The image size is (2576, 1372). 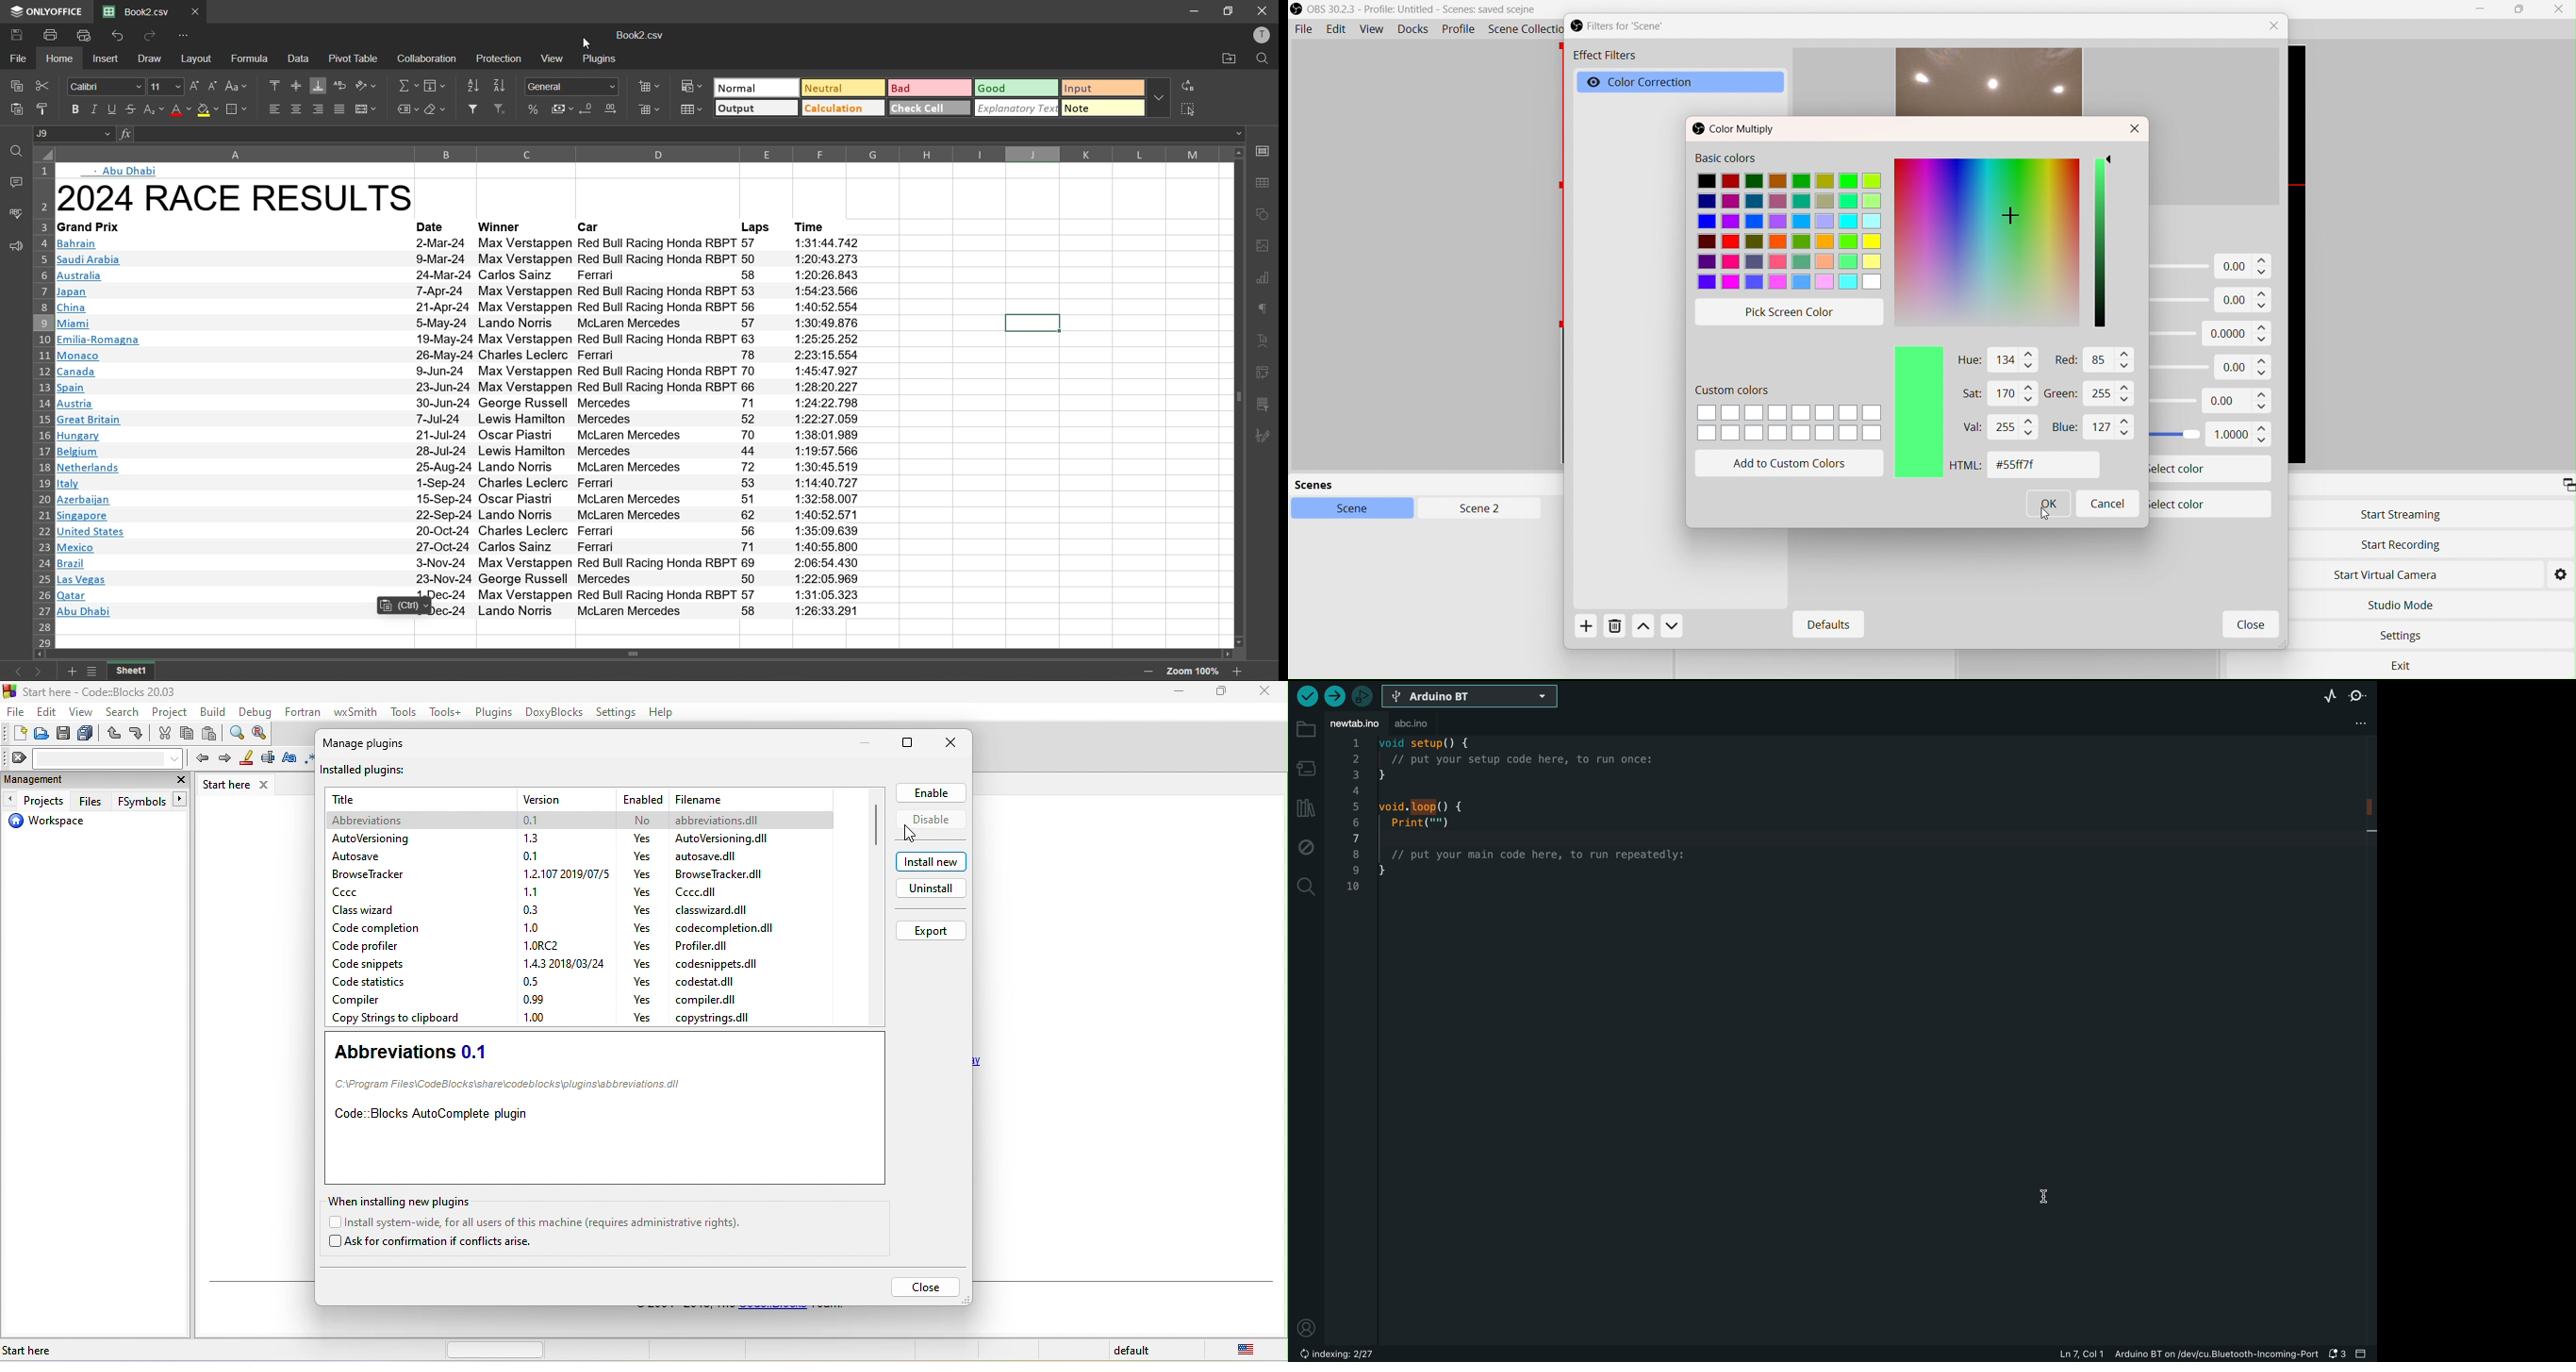 I want to click on close, so click(x=179, y=779).